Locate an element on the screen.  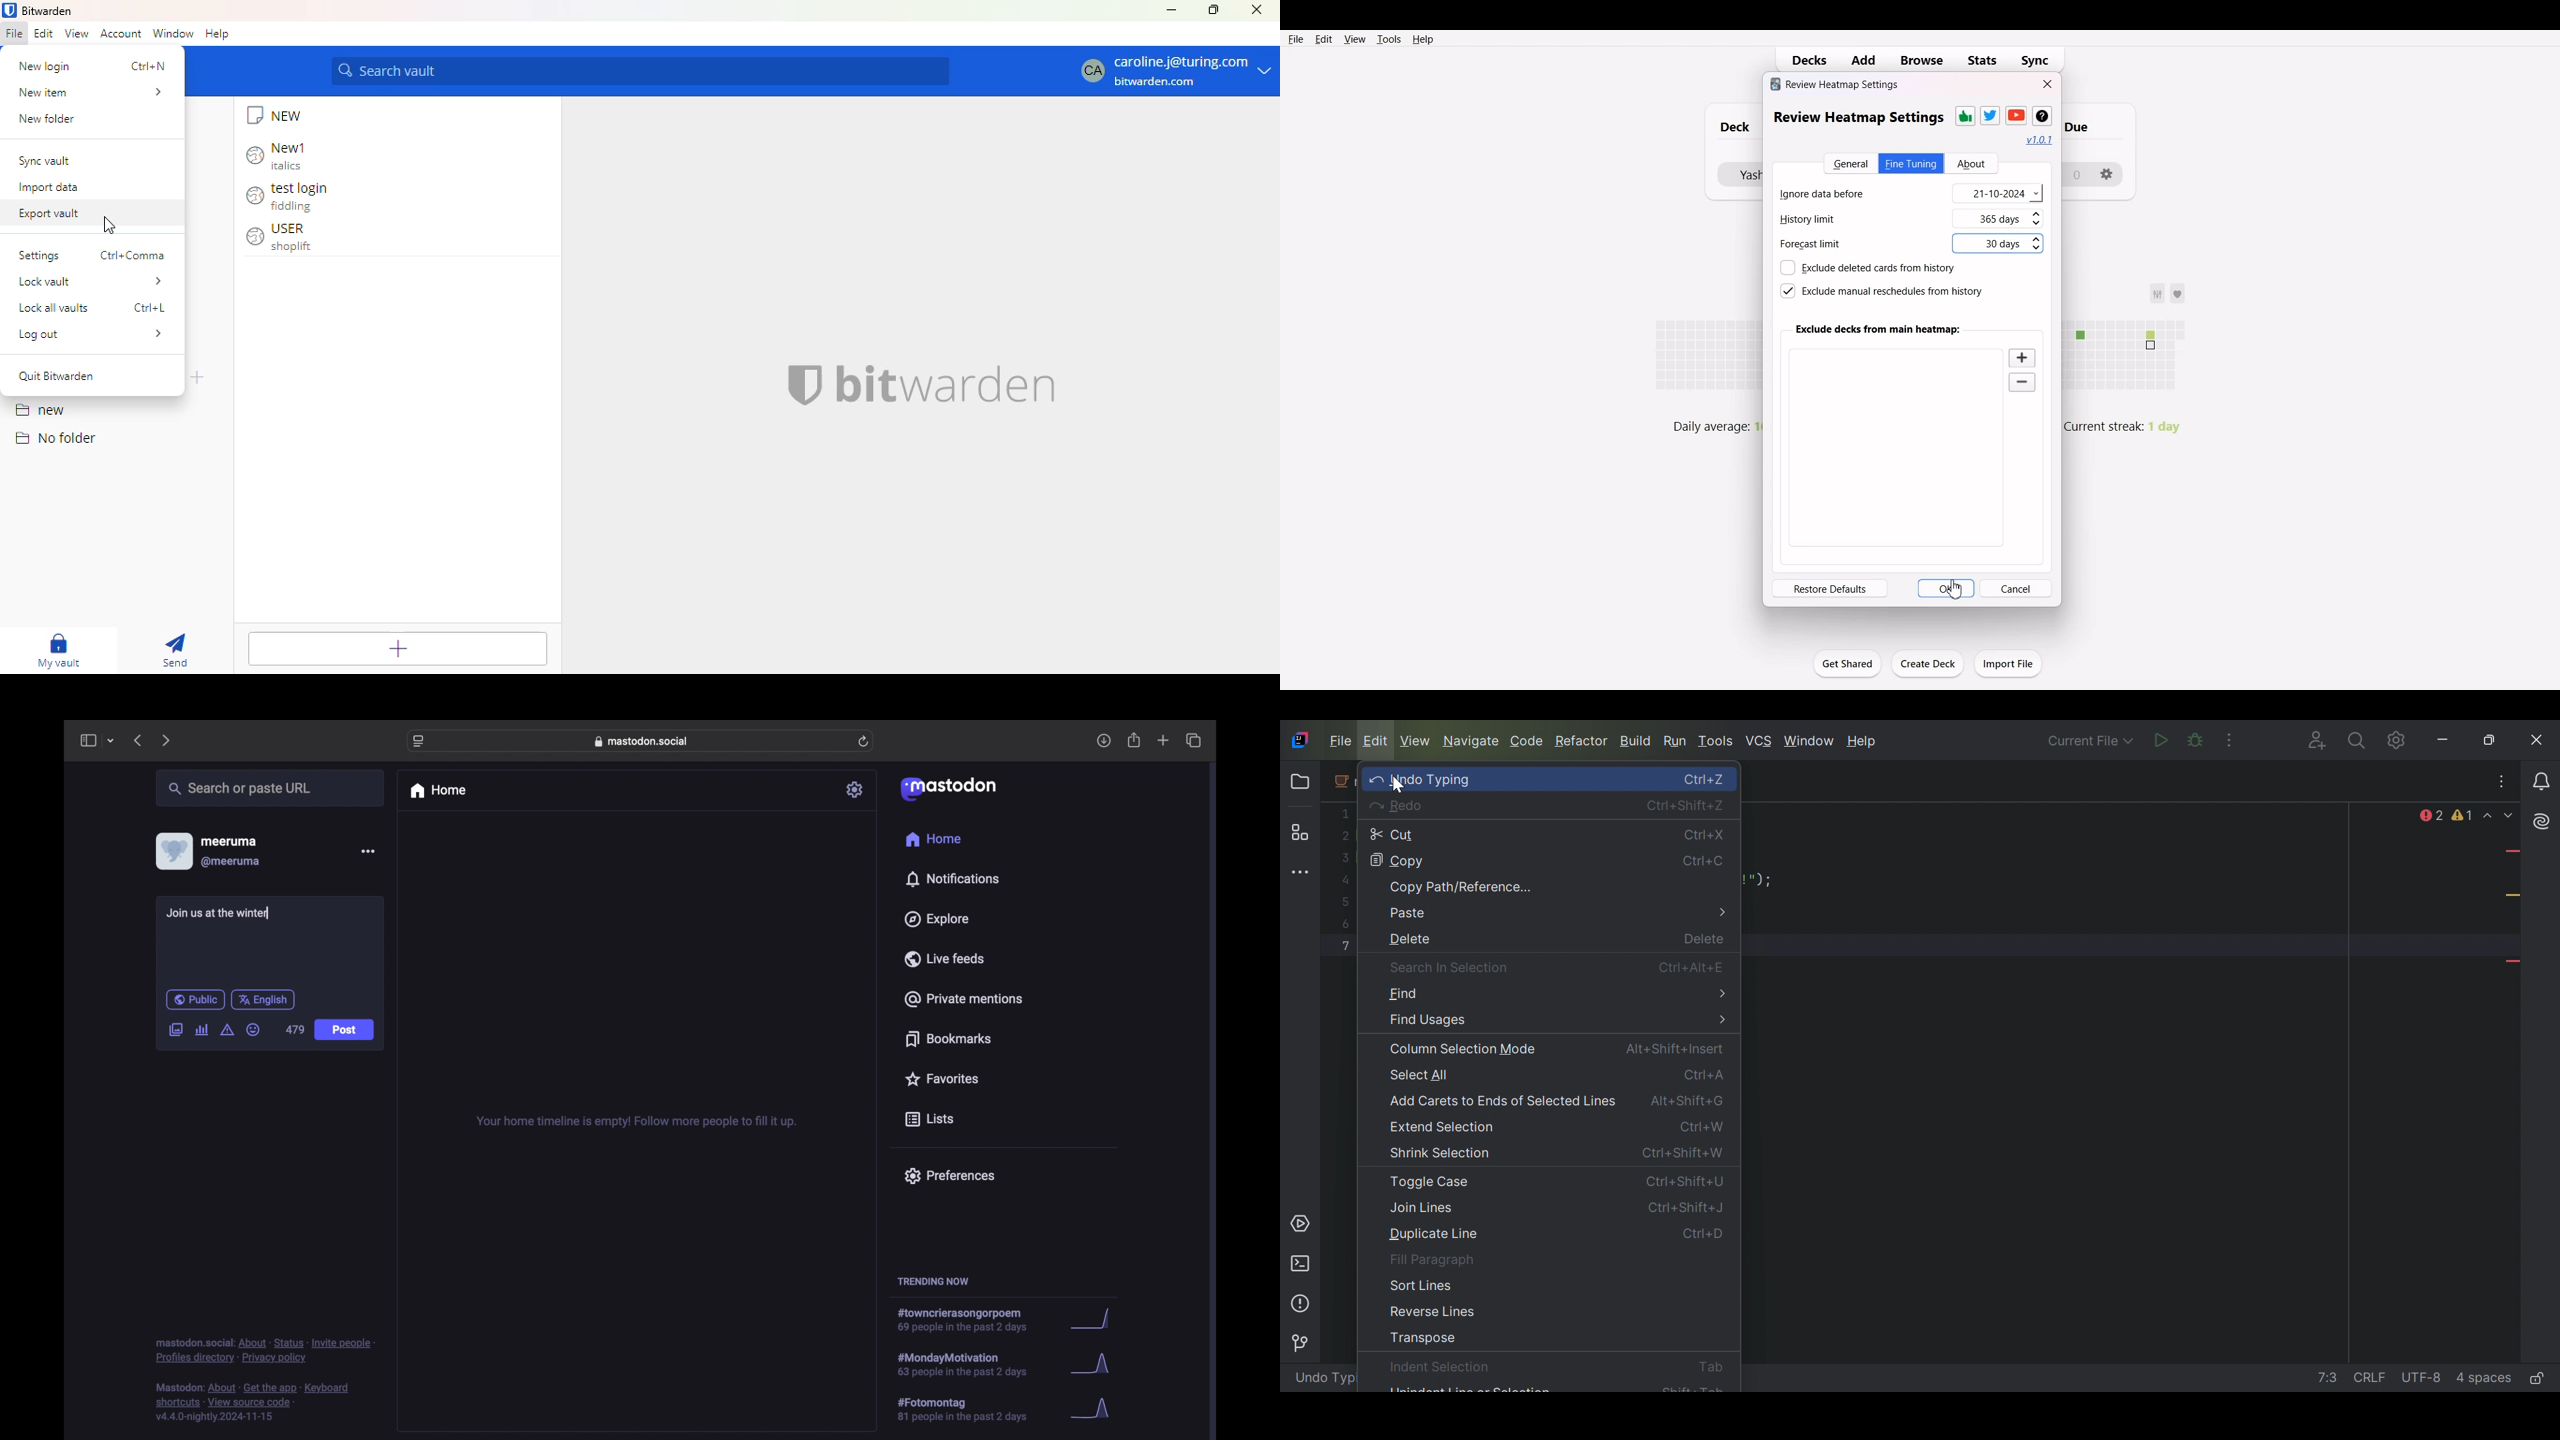
Current streak: 1 day is located at coordinates (2130, 426).